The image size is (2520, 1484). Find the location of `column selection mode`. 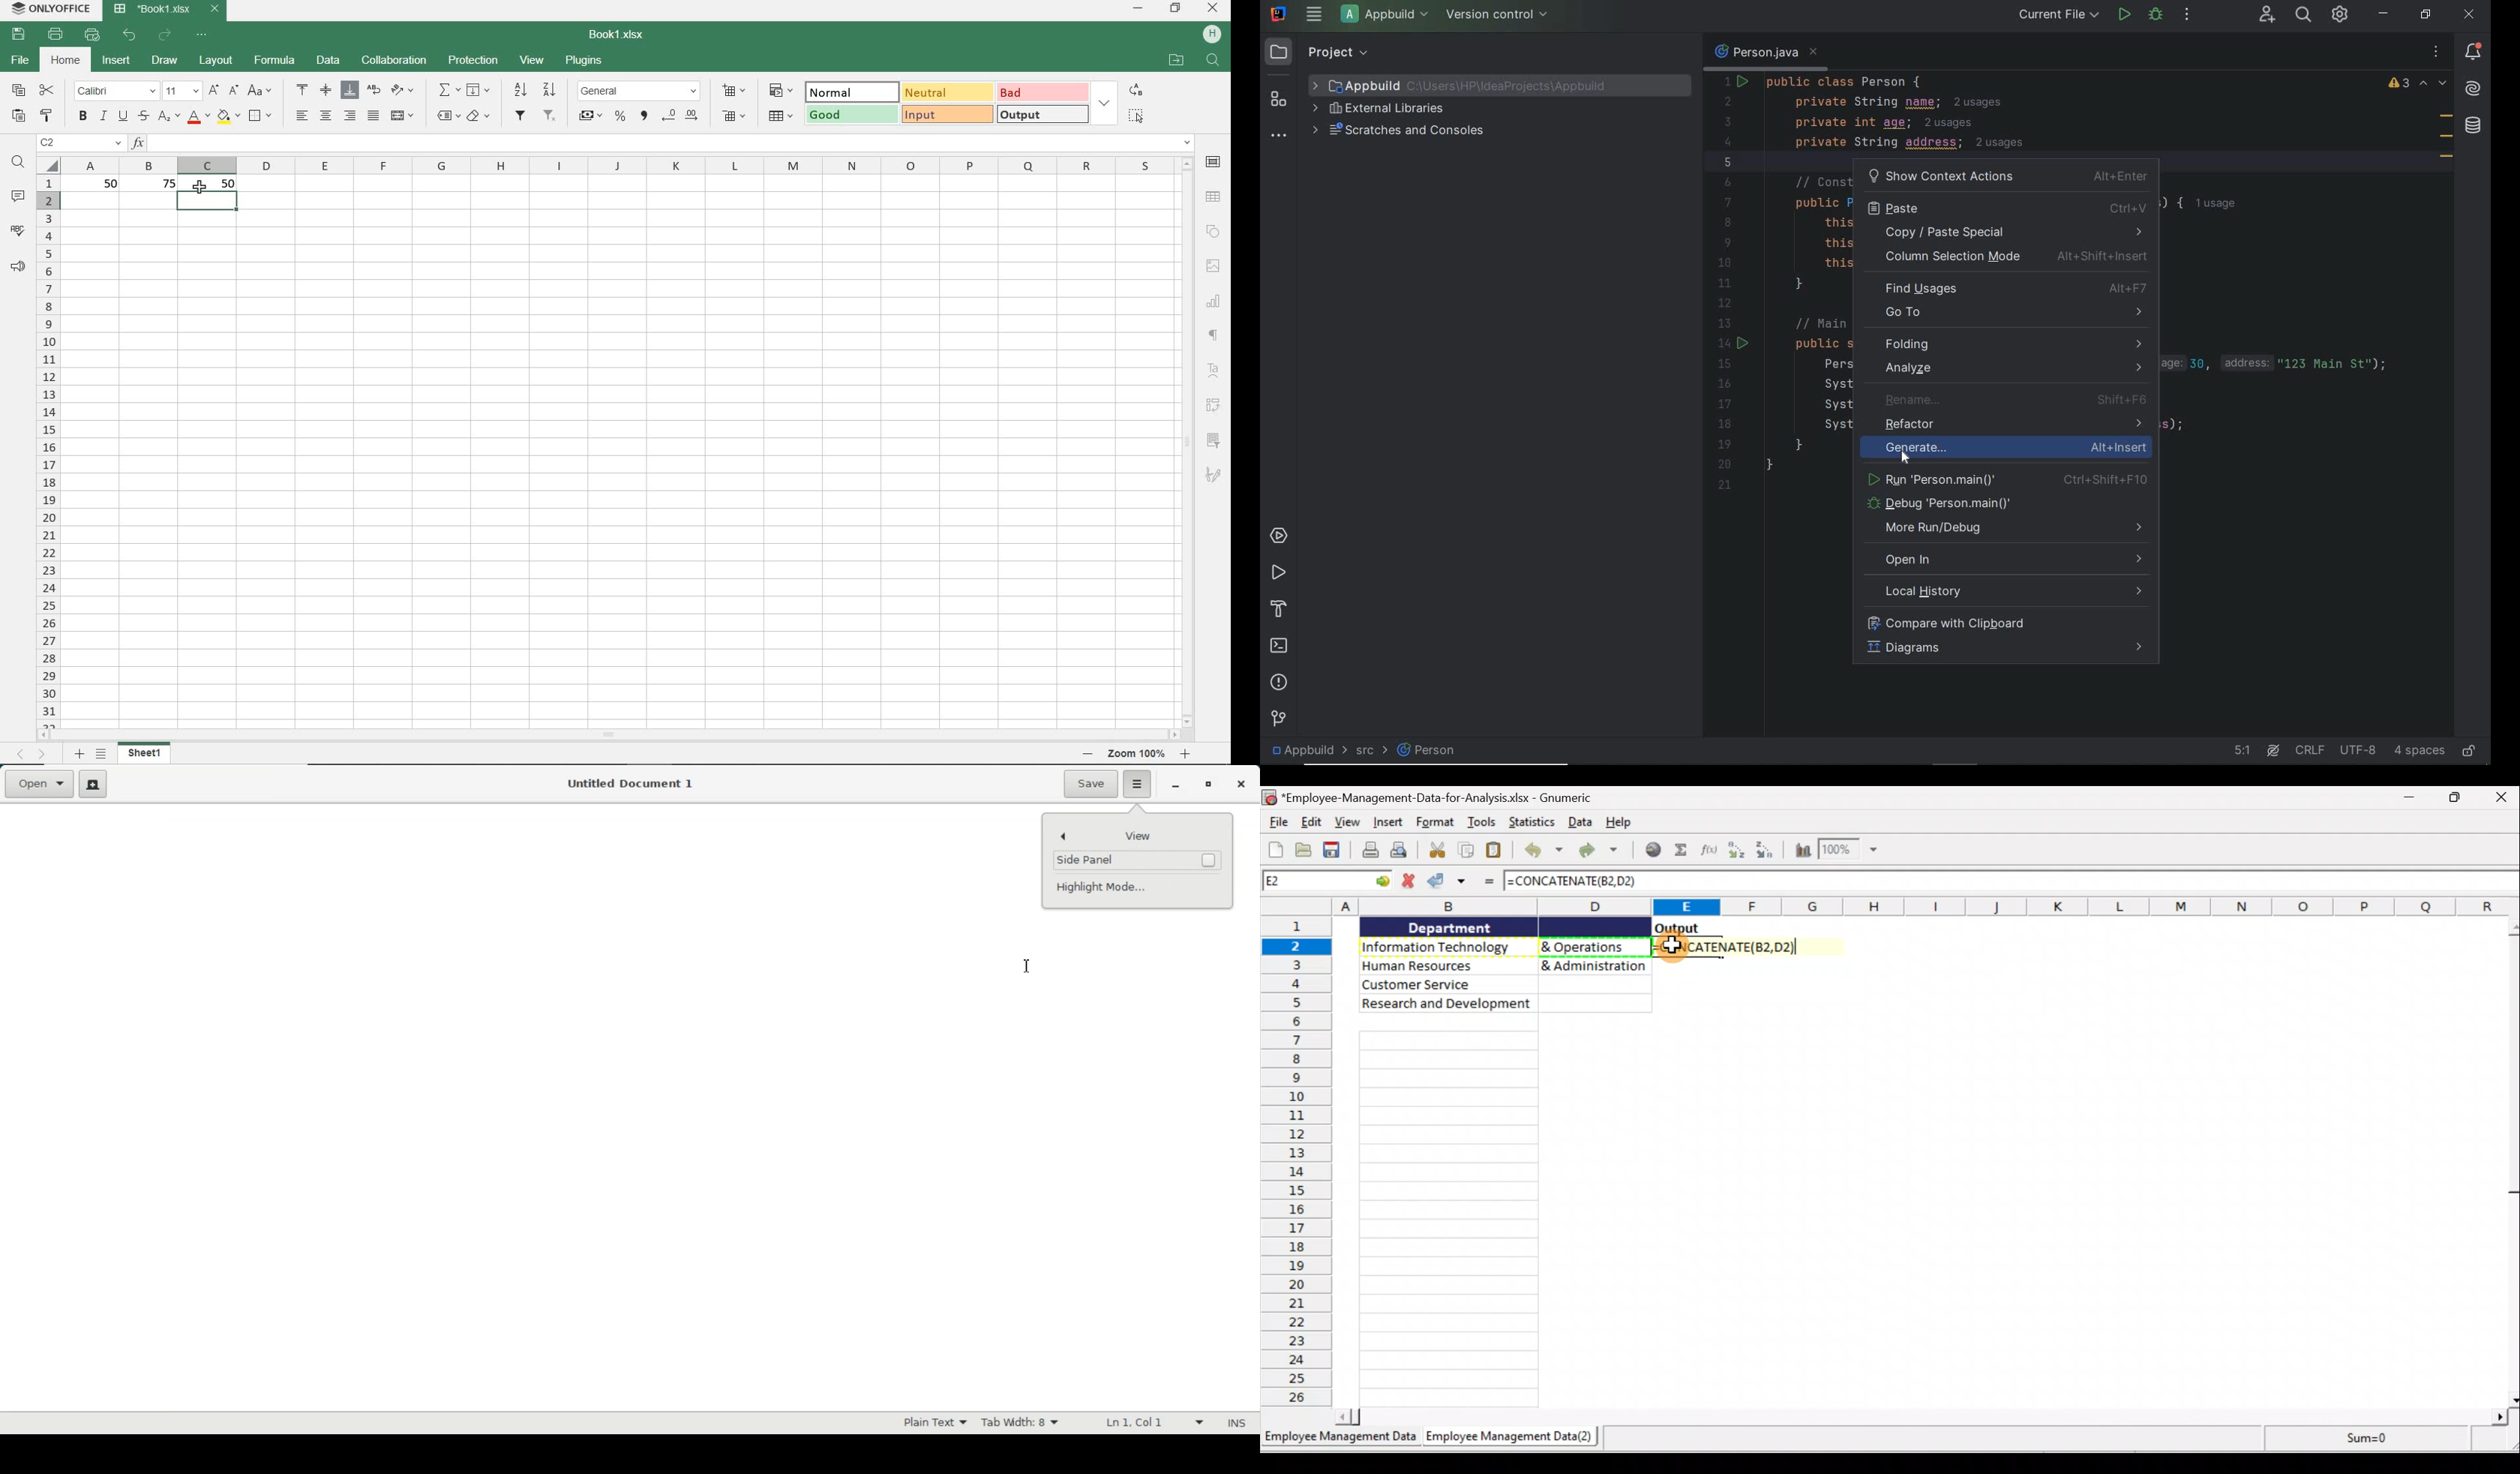

column selection mode is located at coordinates (2010, 259).